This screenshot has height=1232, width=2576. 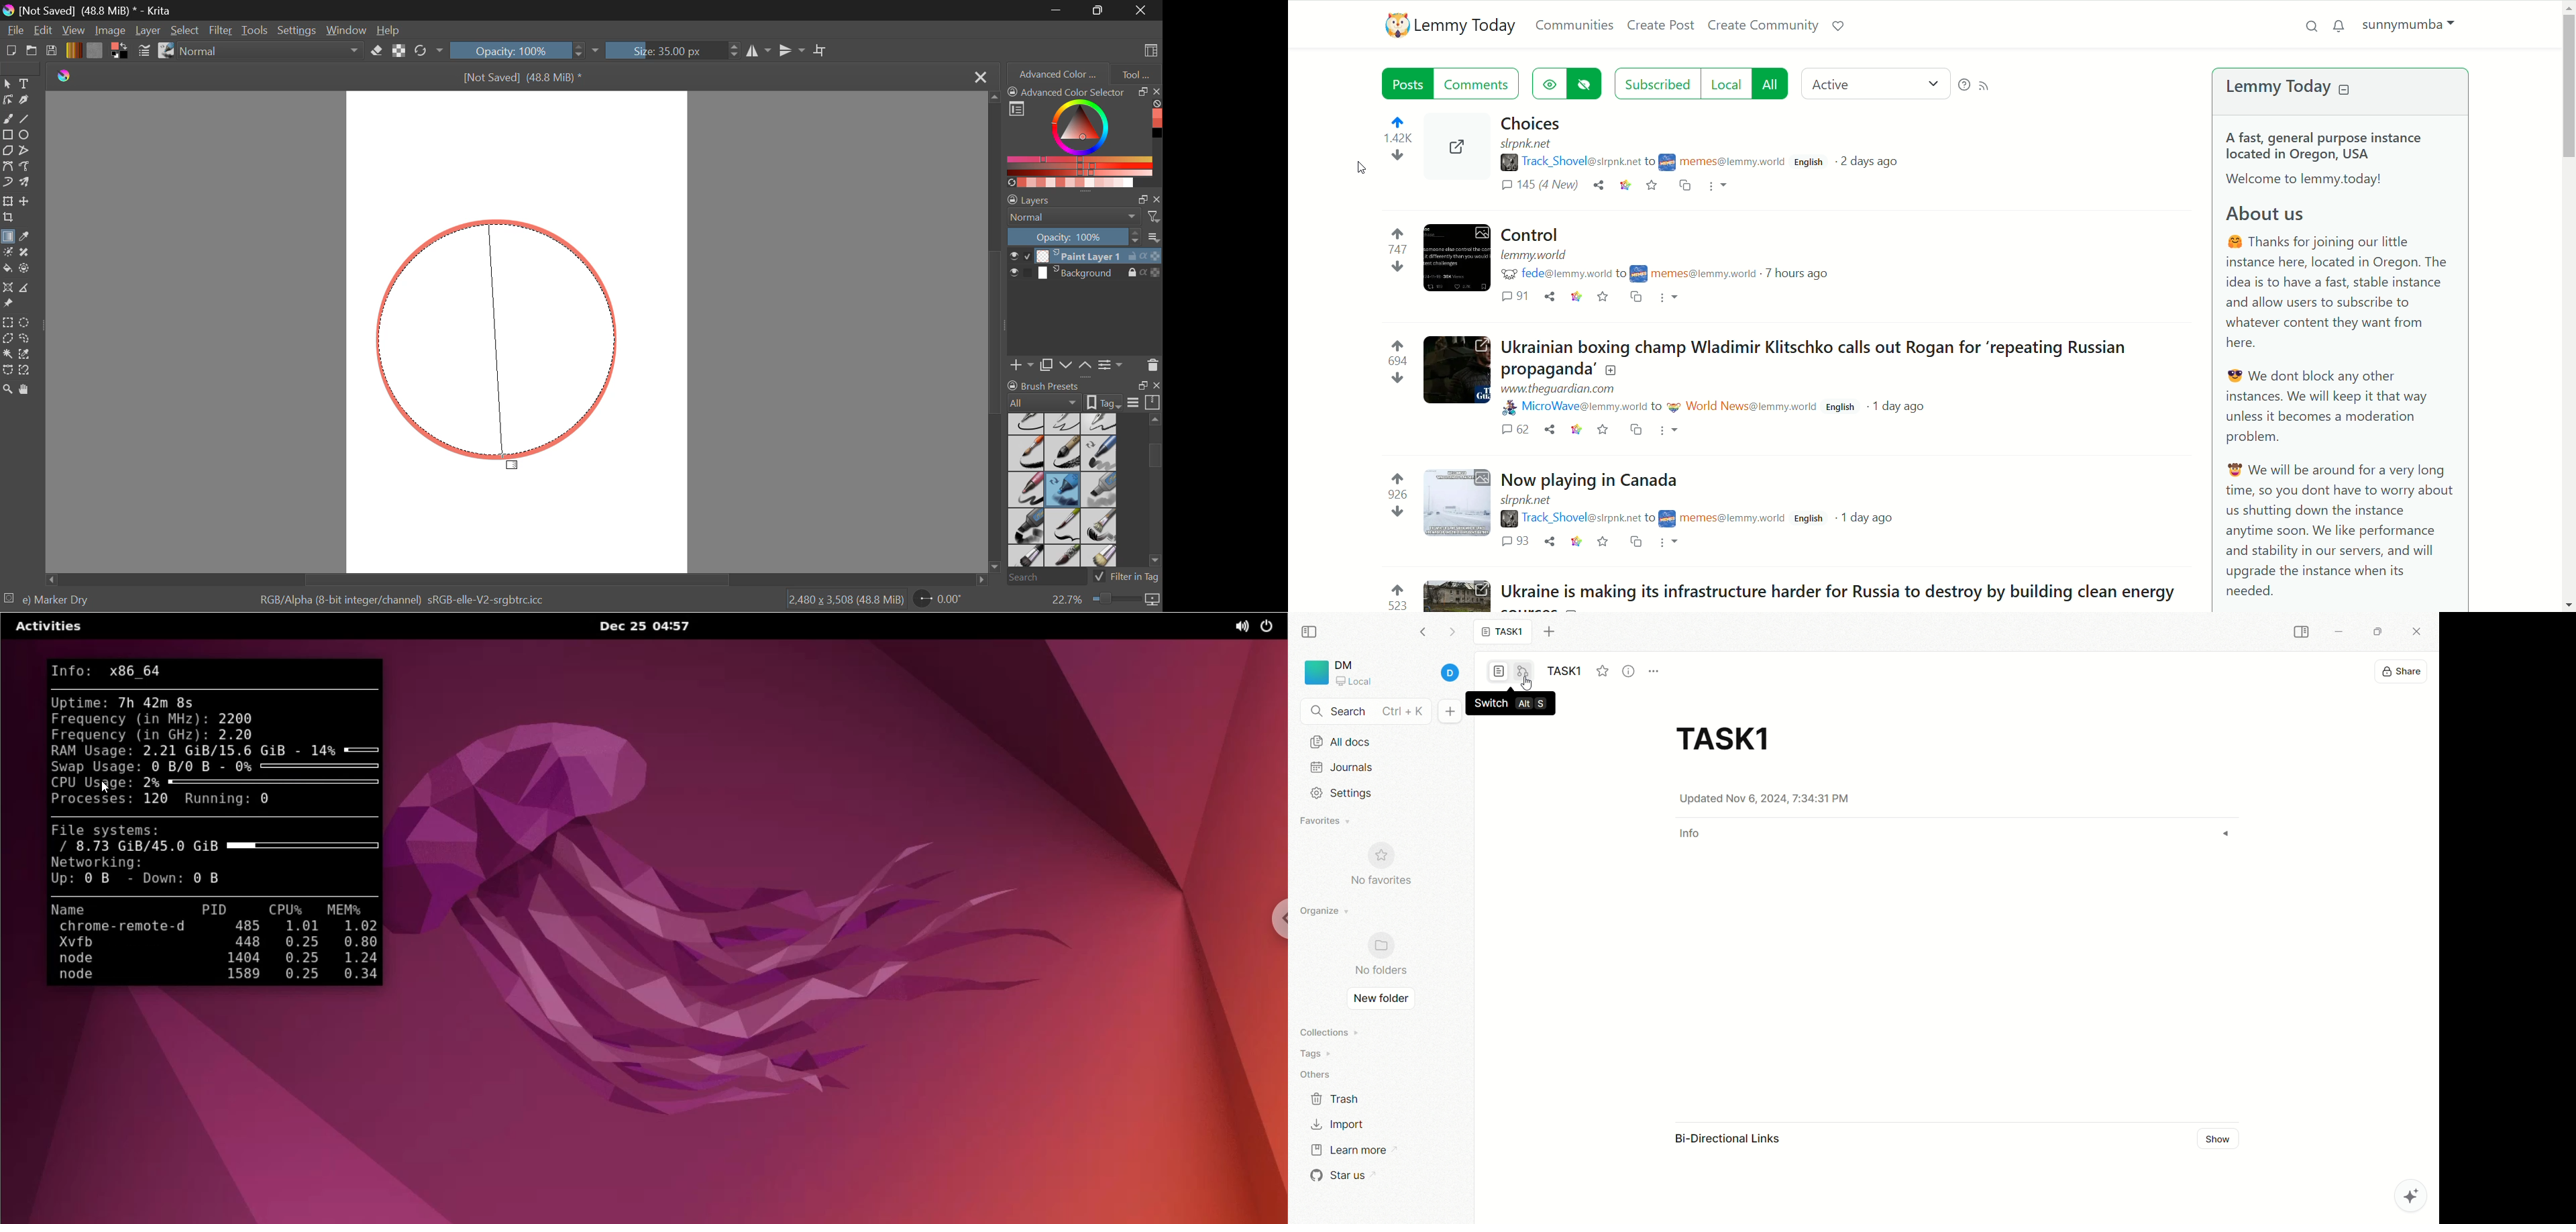 I want to click on Tool, so click(x=1136, y=73).